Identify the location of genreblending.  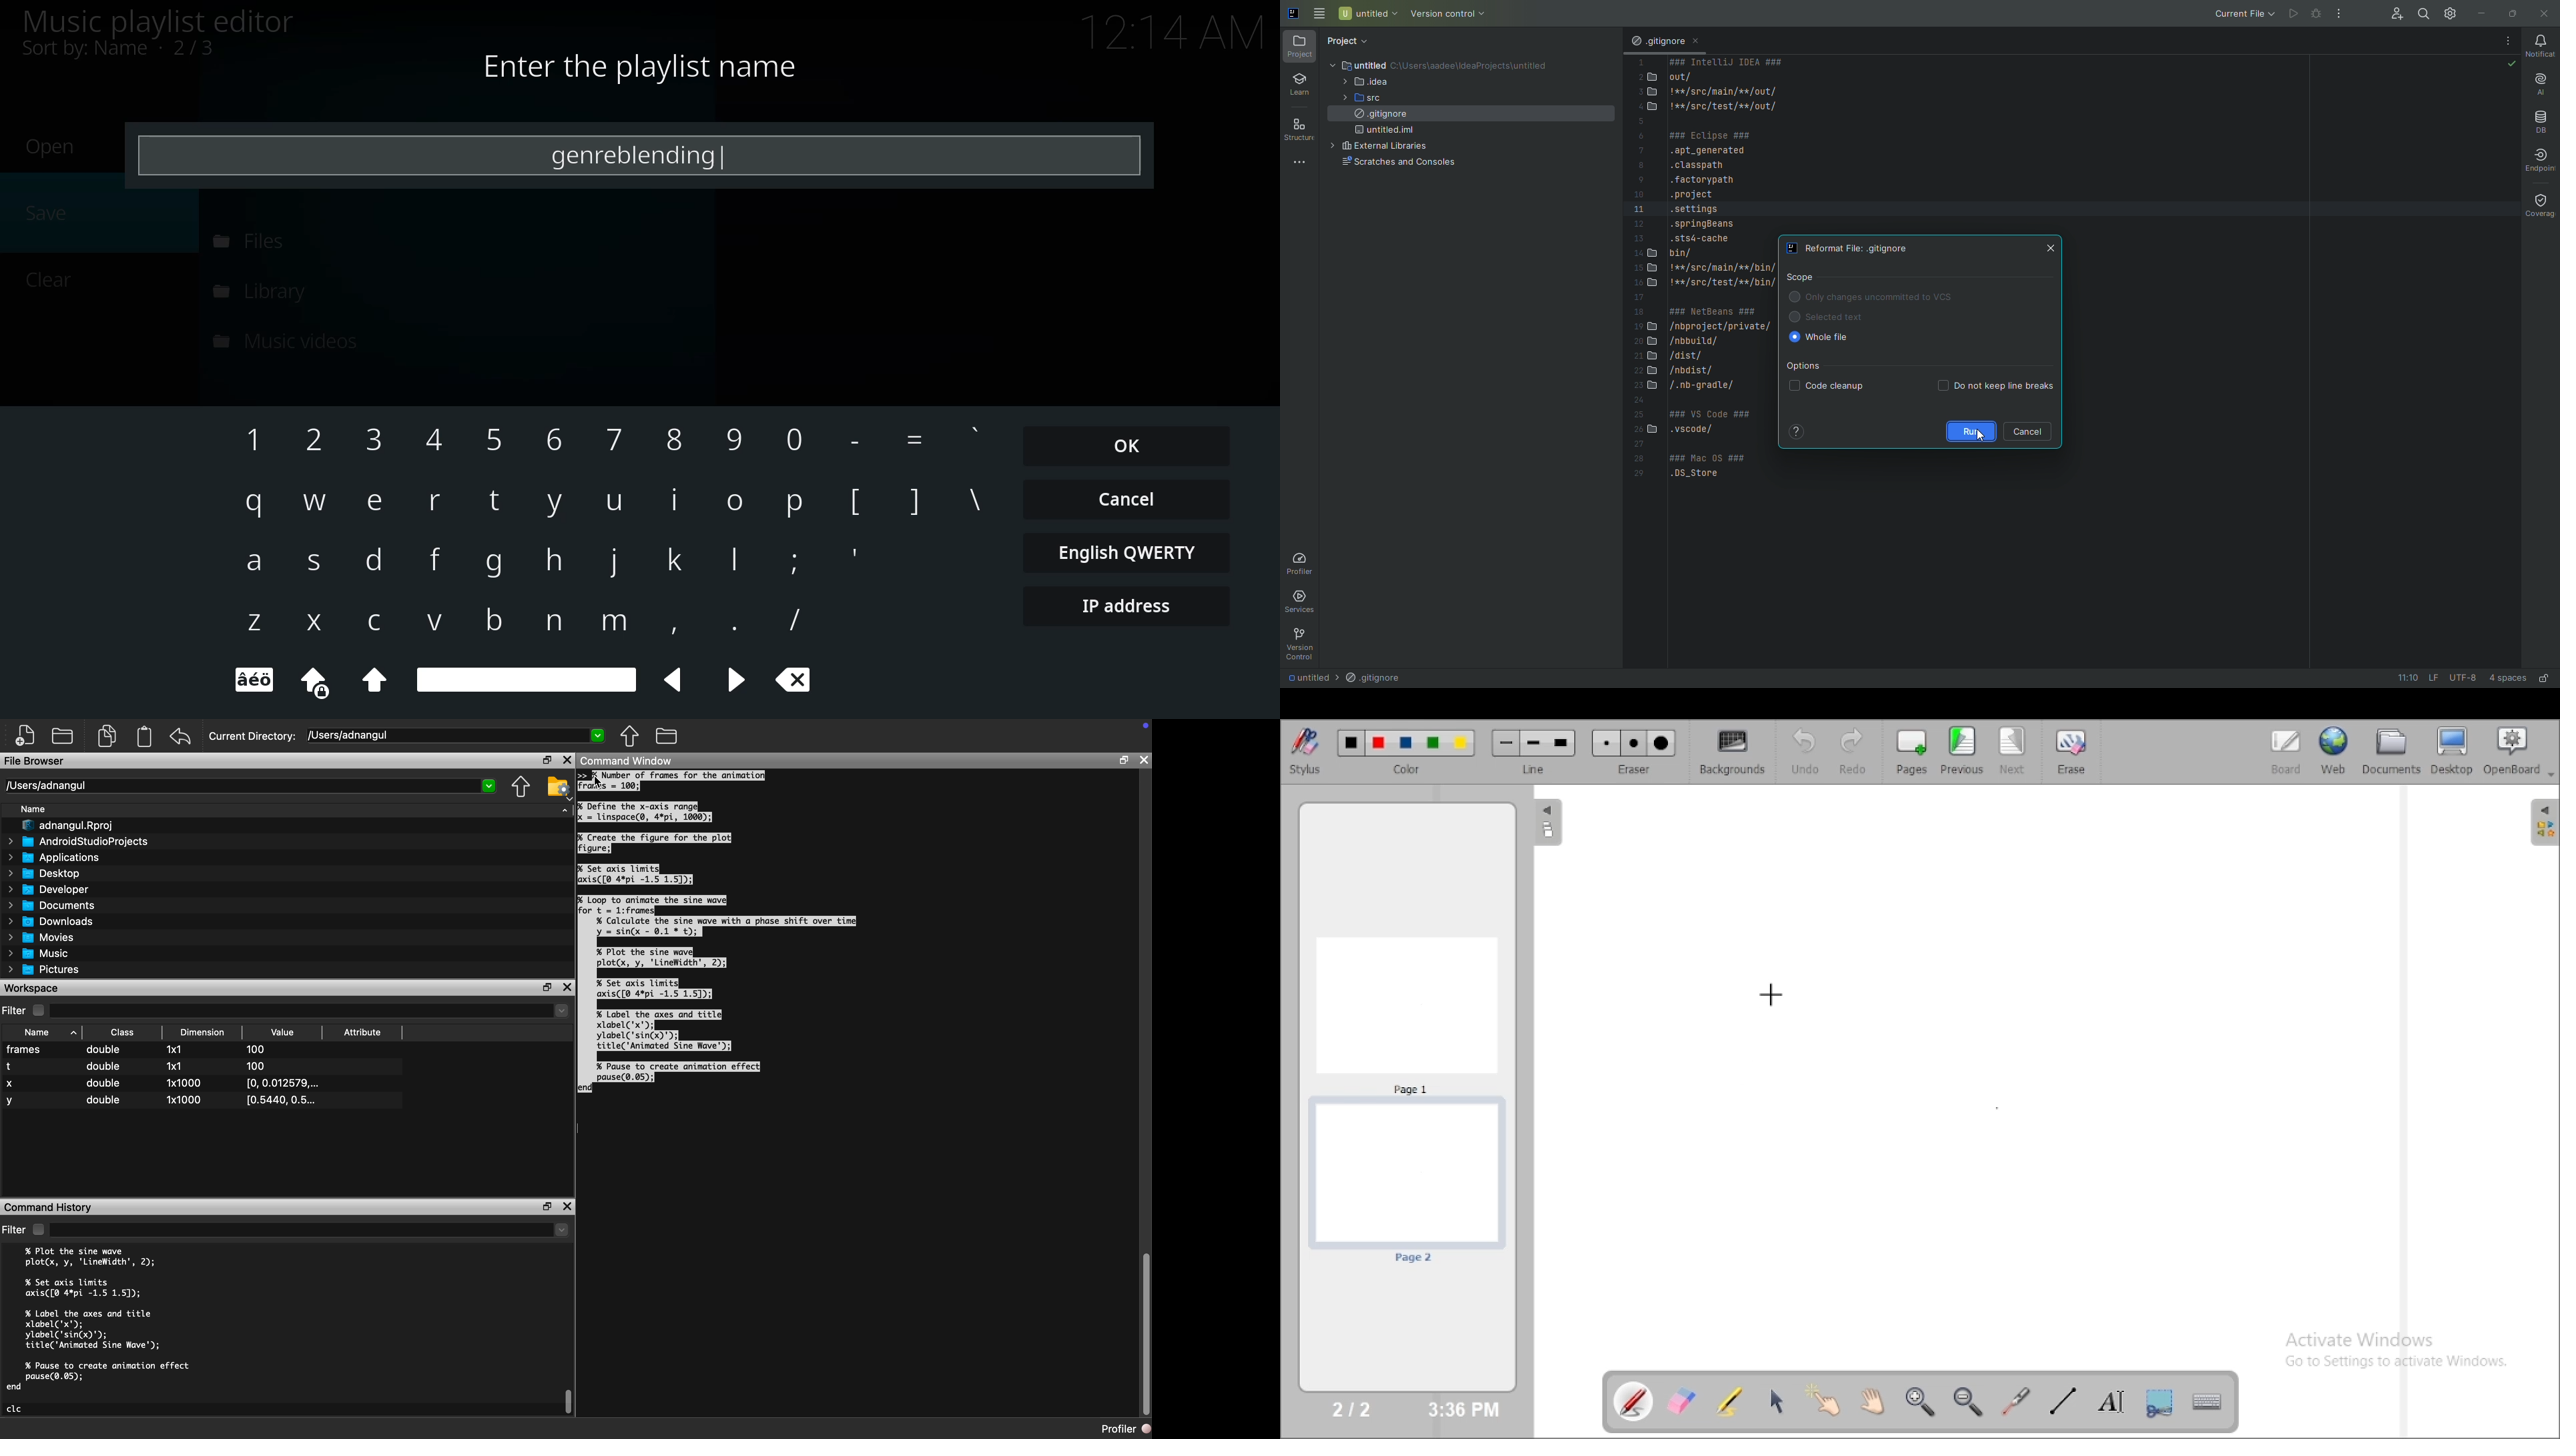
(632, 155).